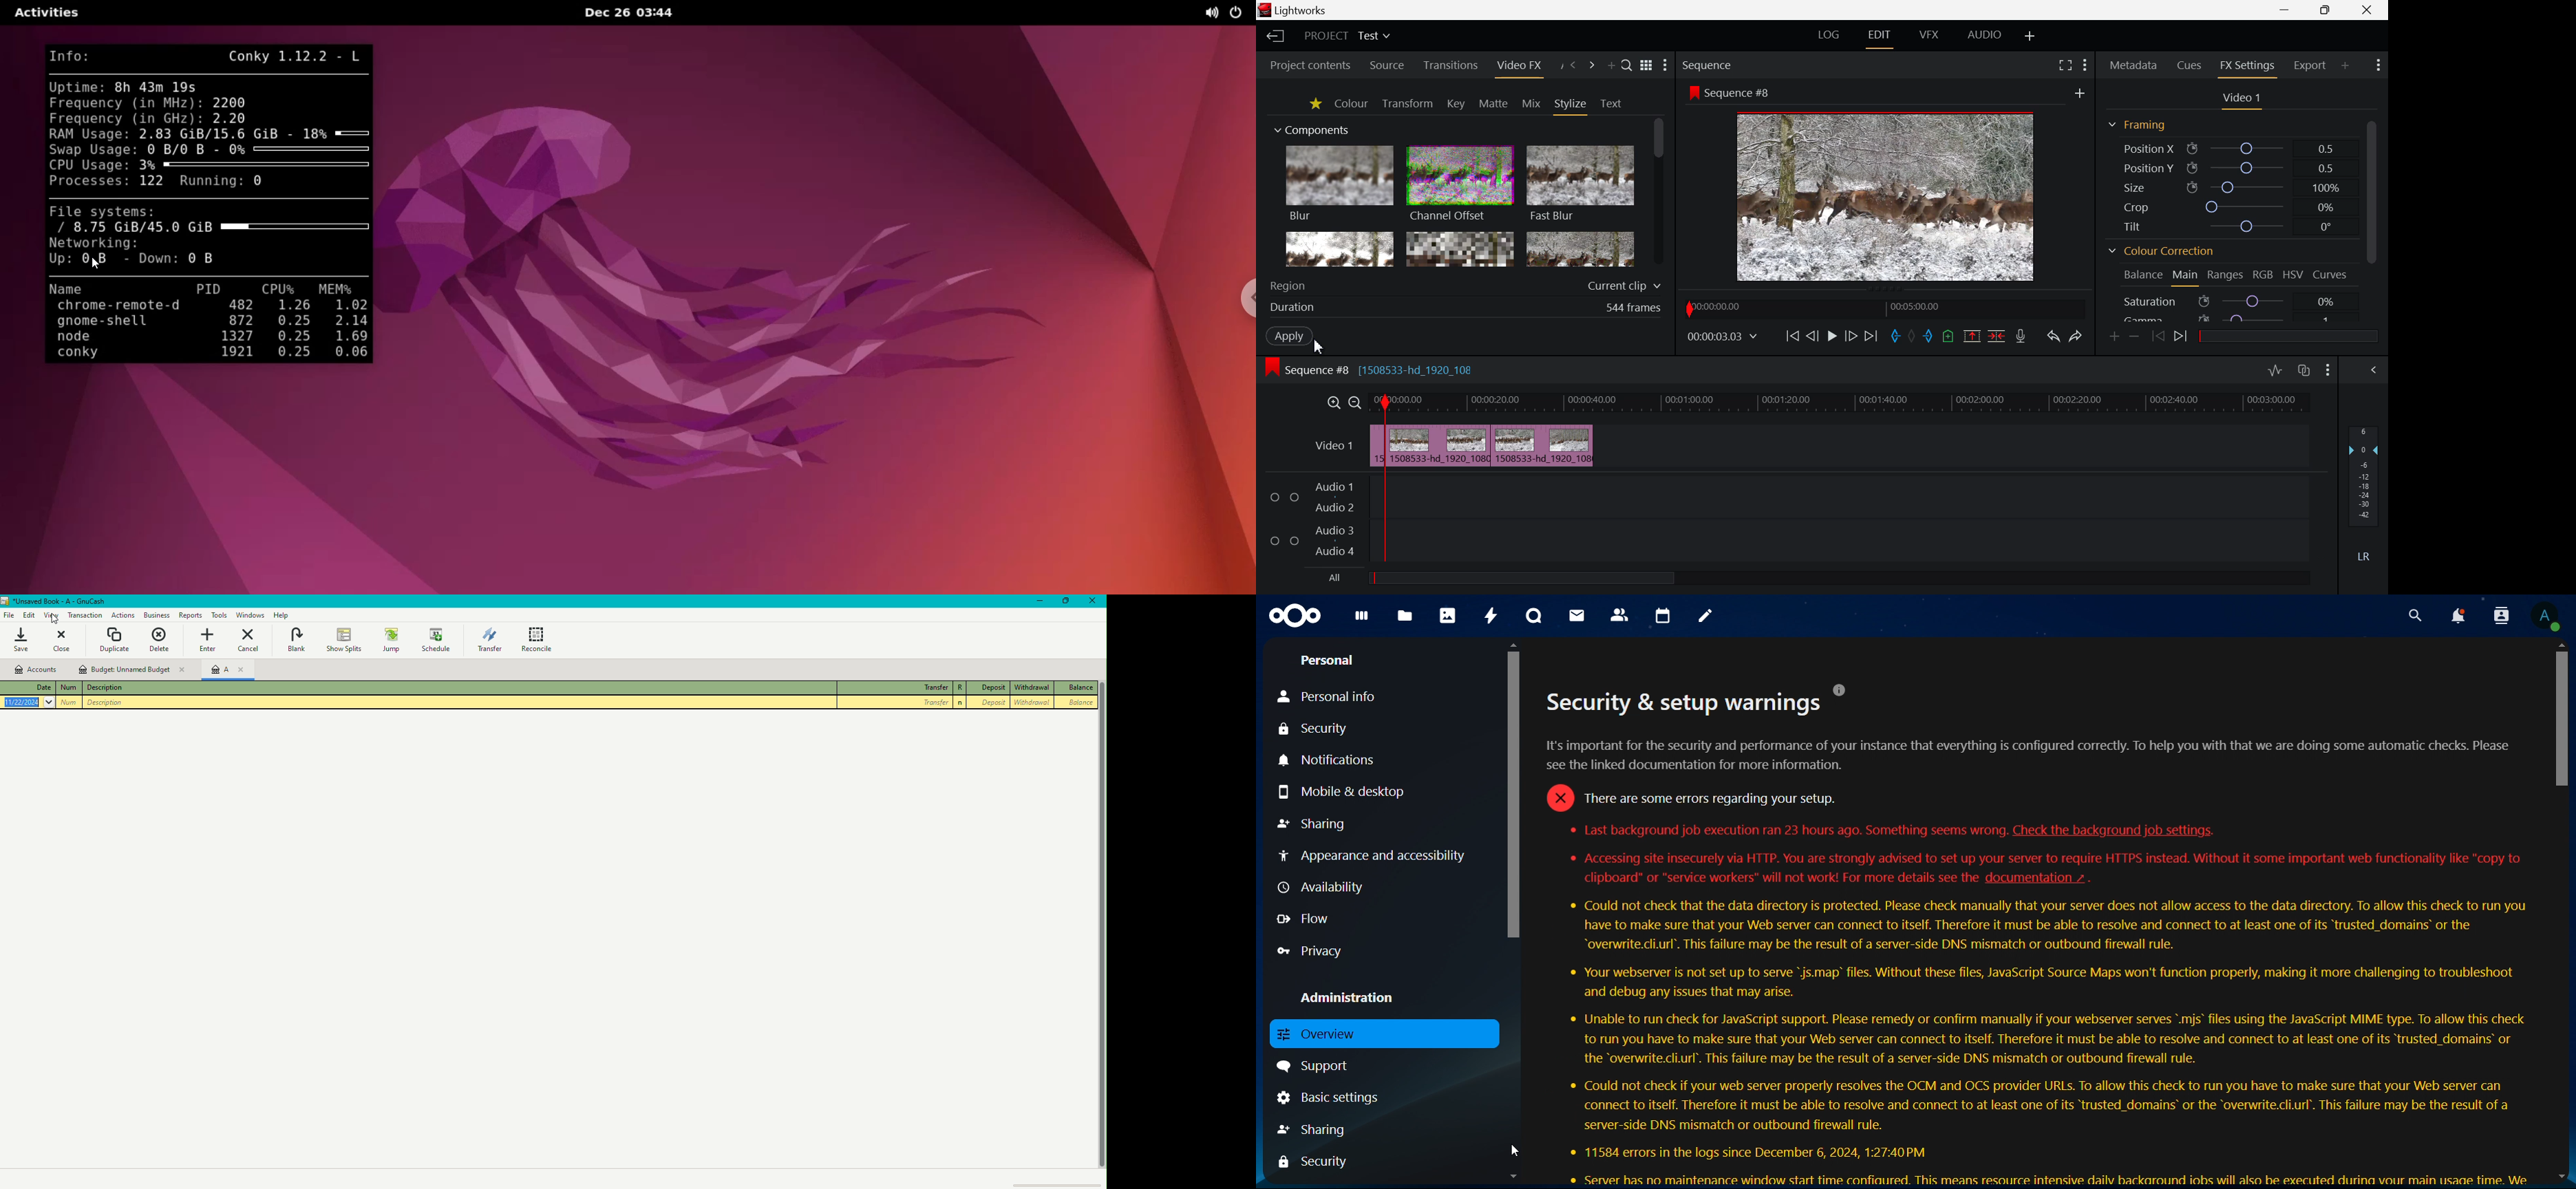 The width and height of the screenshot is (2576, 1204). I want to click on notifications, so click(2460, 619).